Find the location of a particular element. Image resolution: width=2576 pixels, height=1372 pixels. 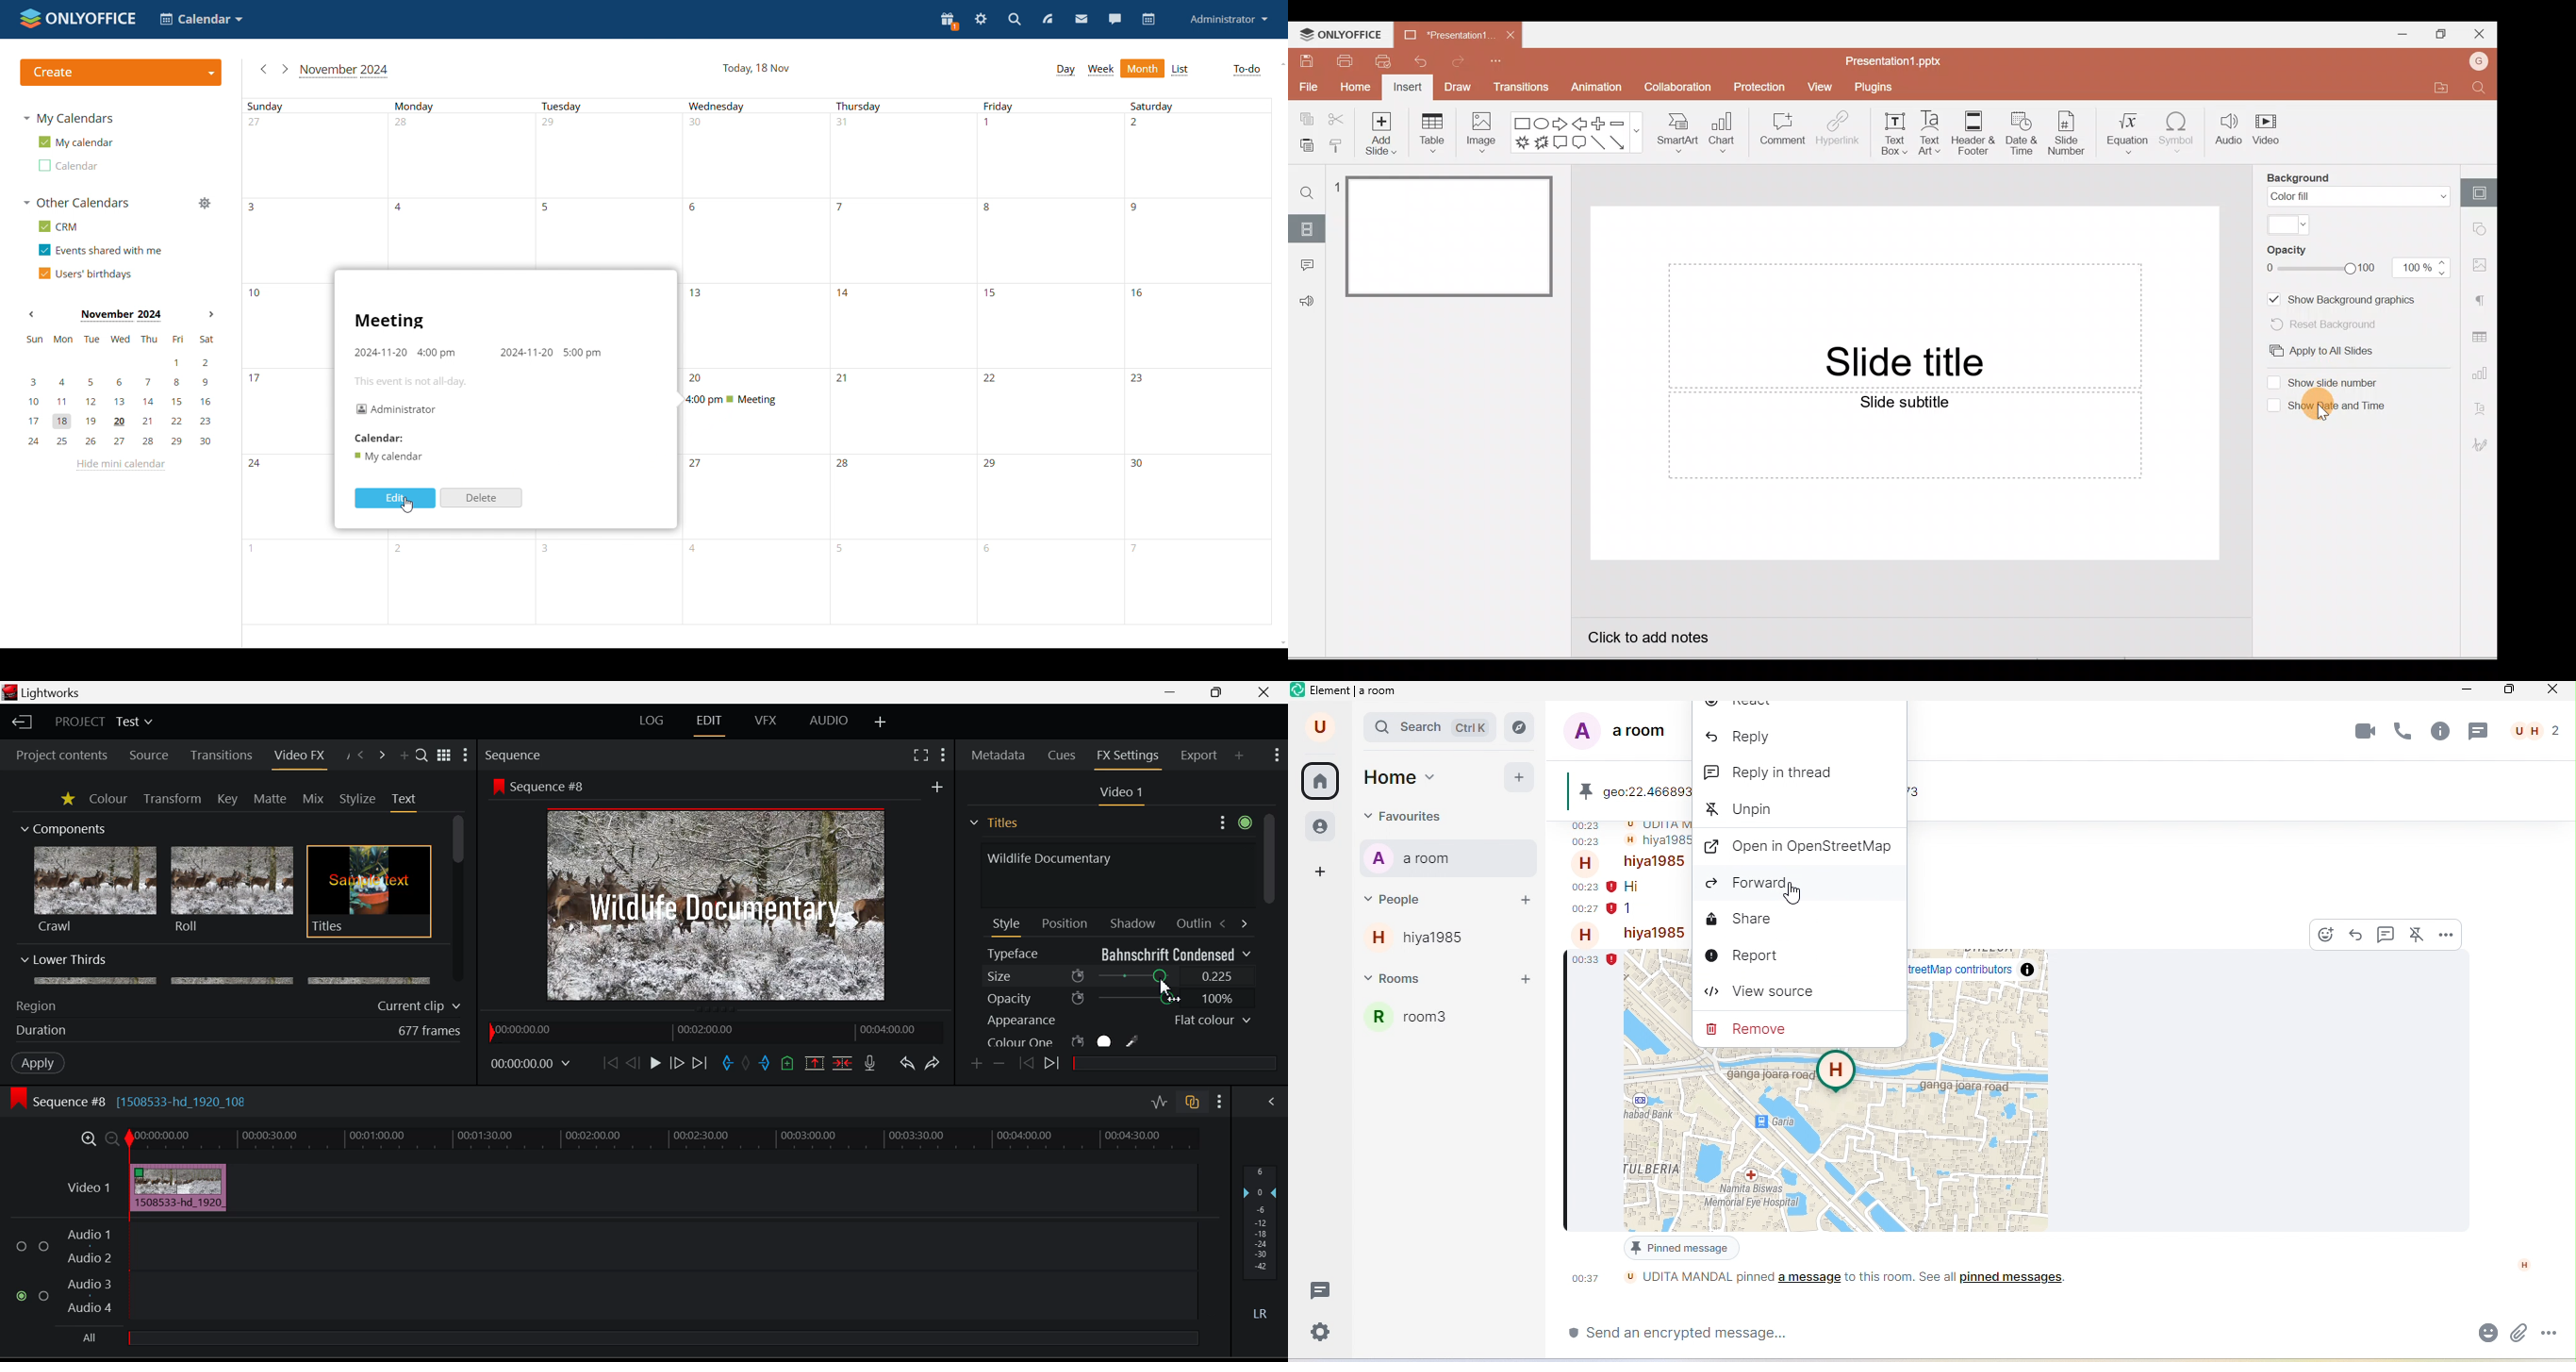

Hyperlink is located at coordinates (1838, 131).